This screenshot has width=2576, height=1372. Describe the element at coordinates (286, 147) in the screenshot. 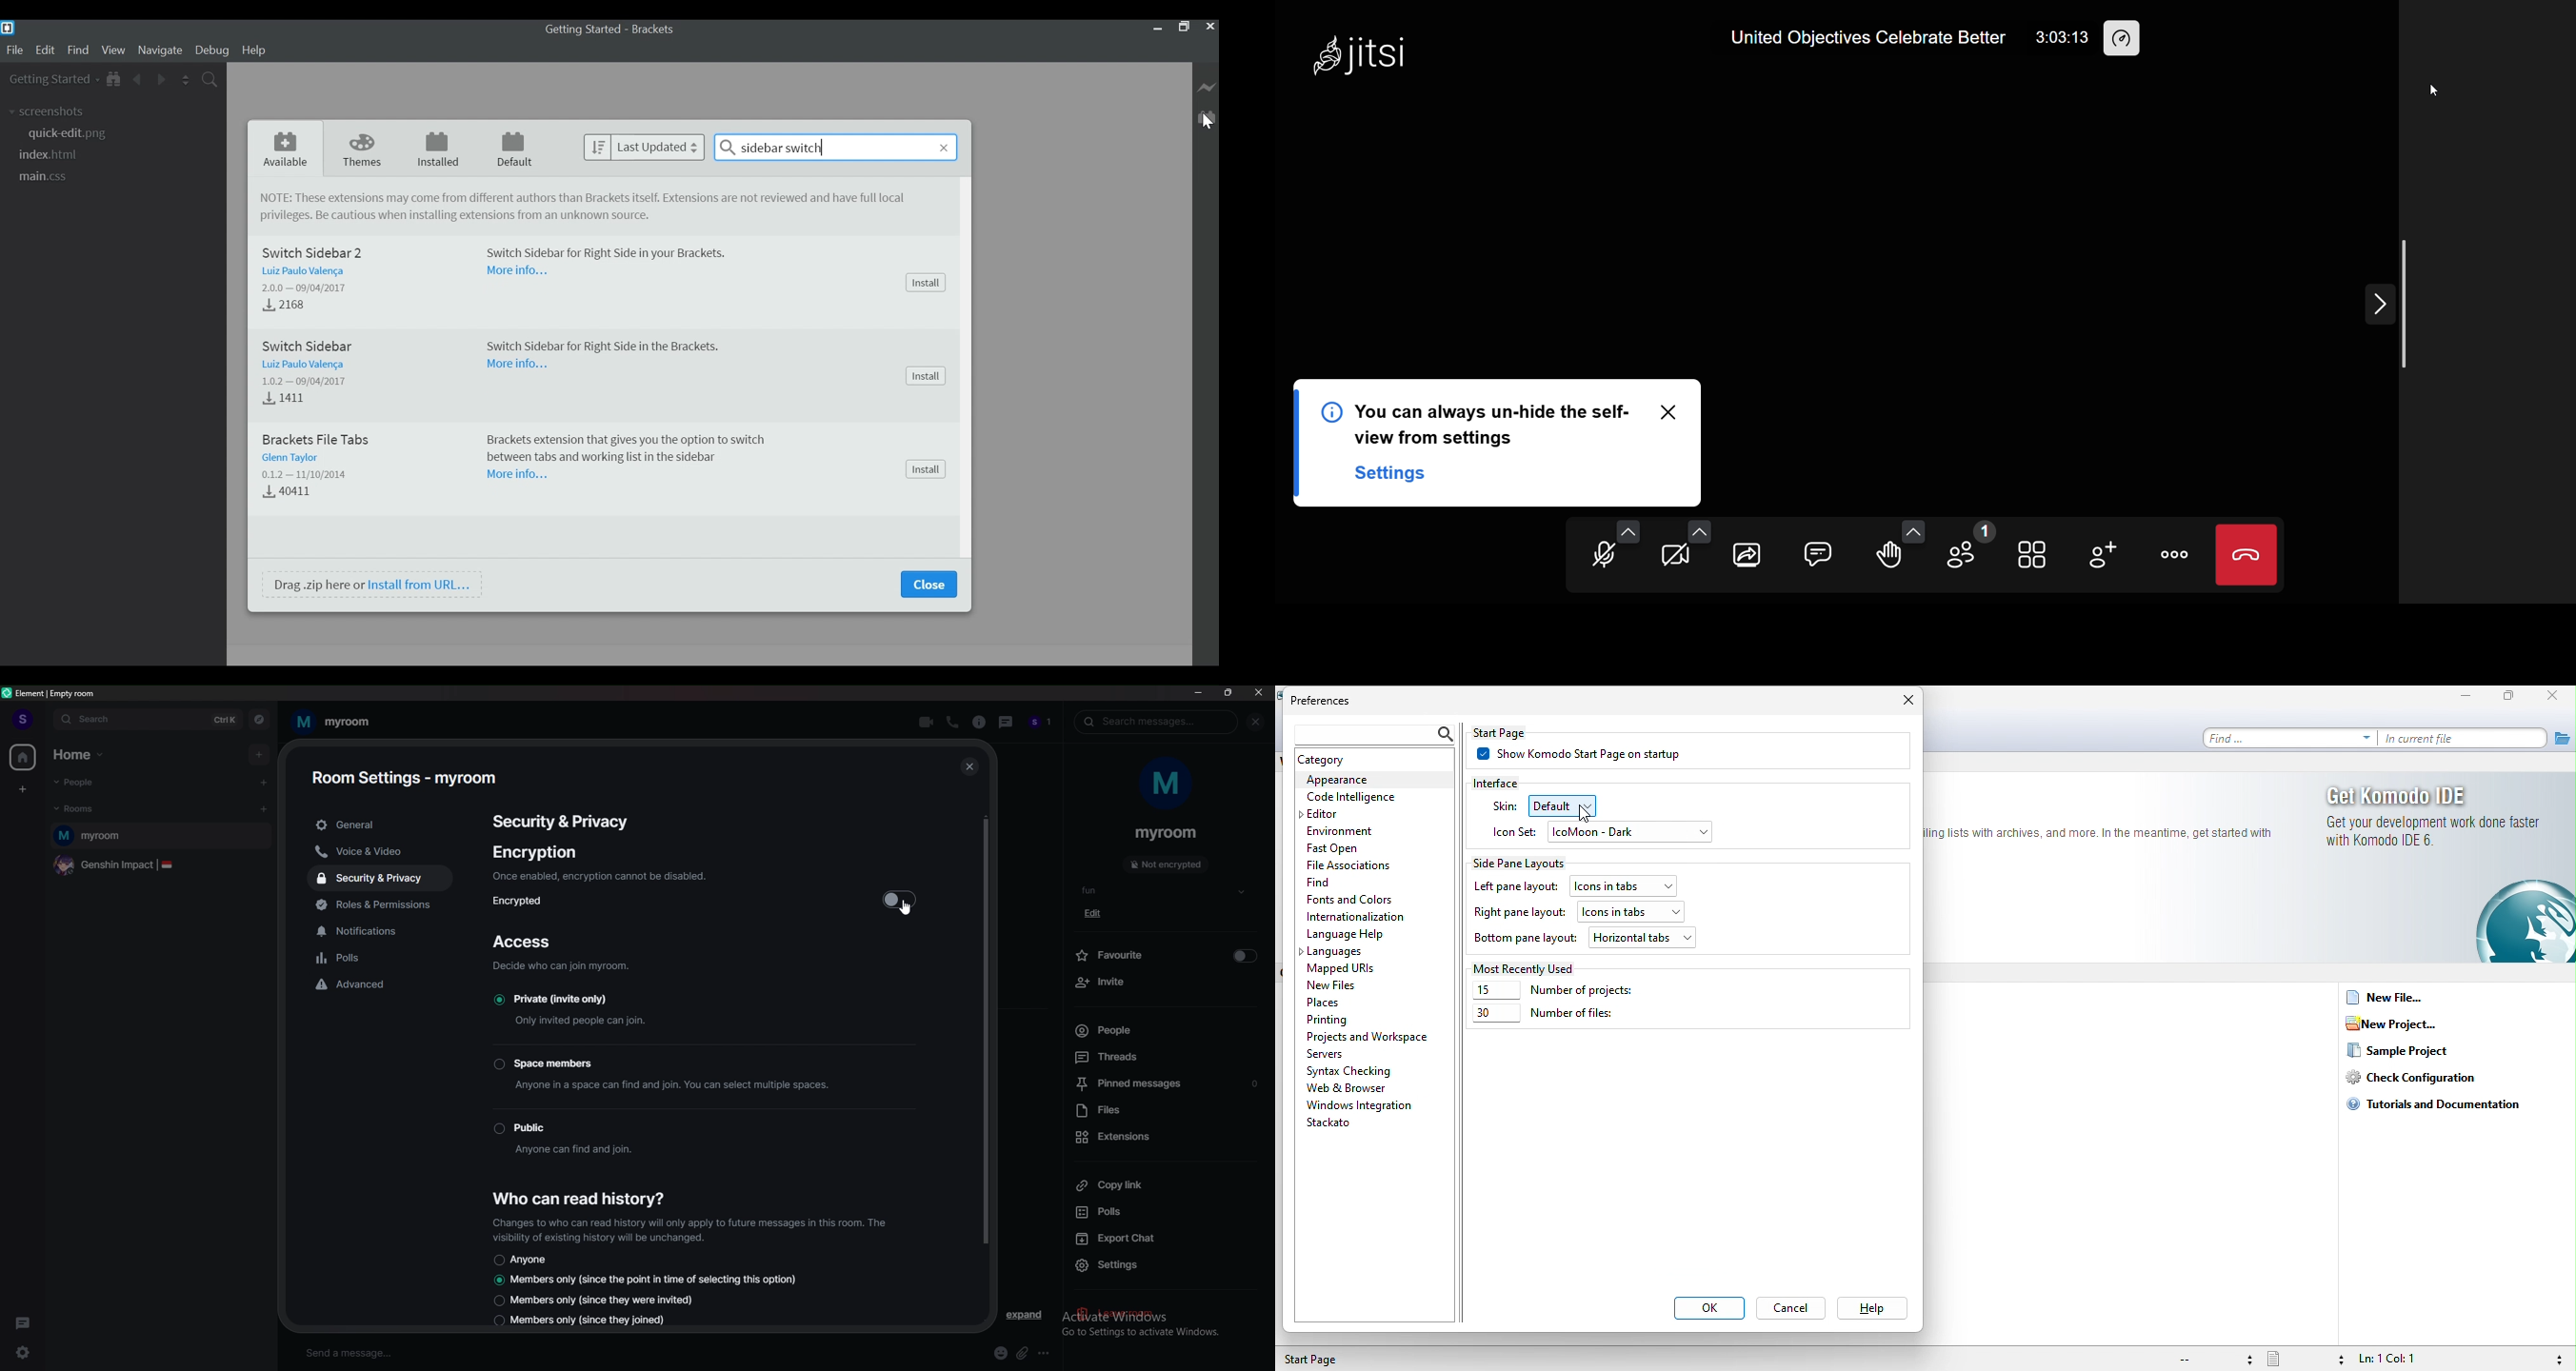

I see `Available` at that location.